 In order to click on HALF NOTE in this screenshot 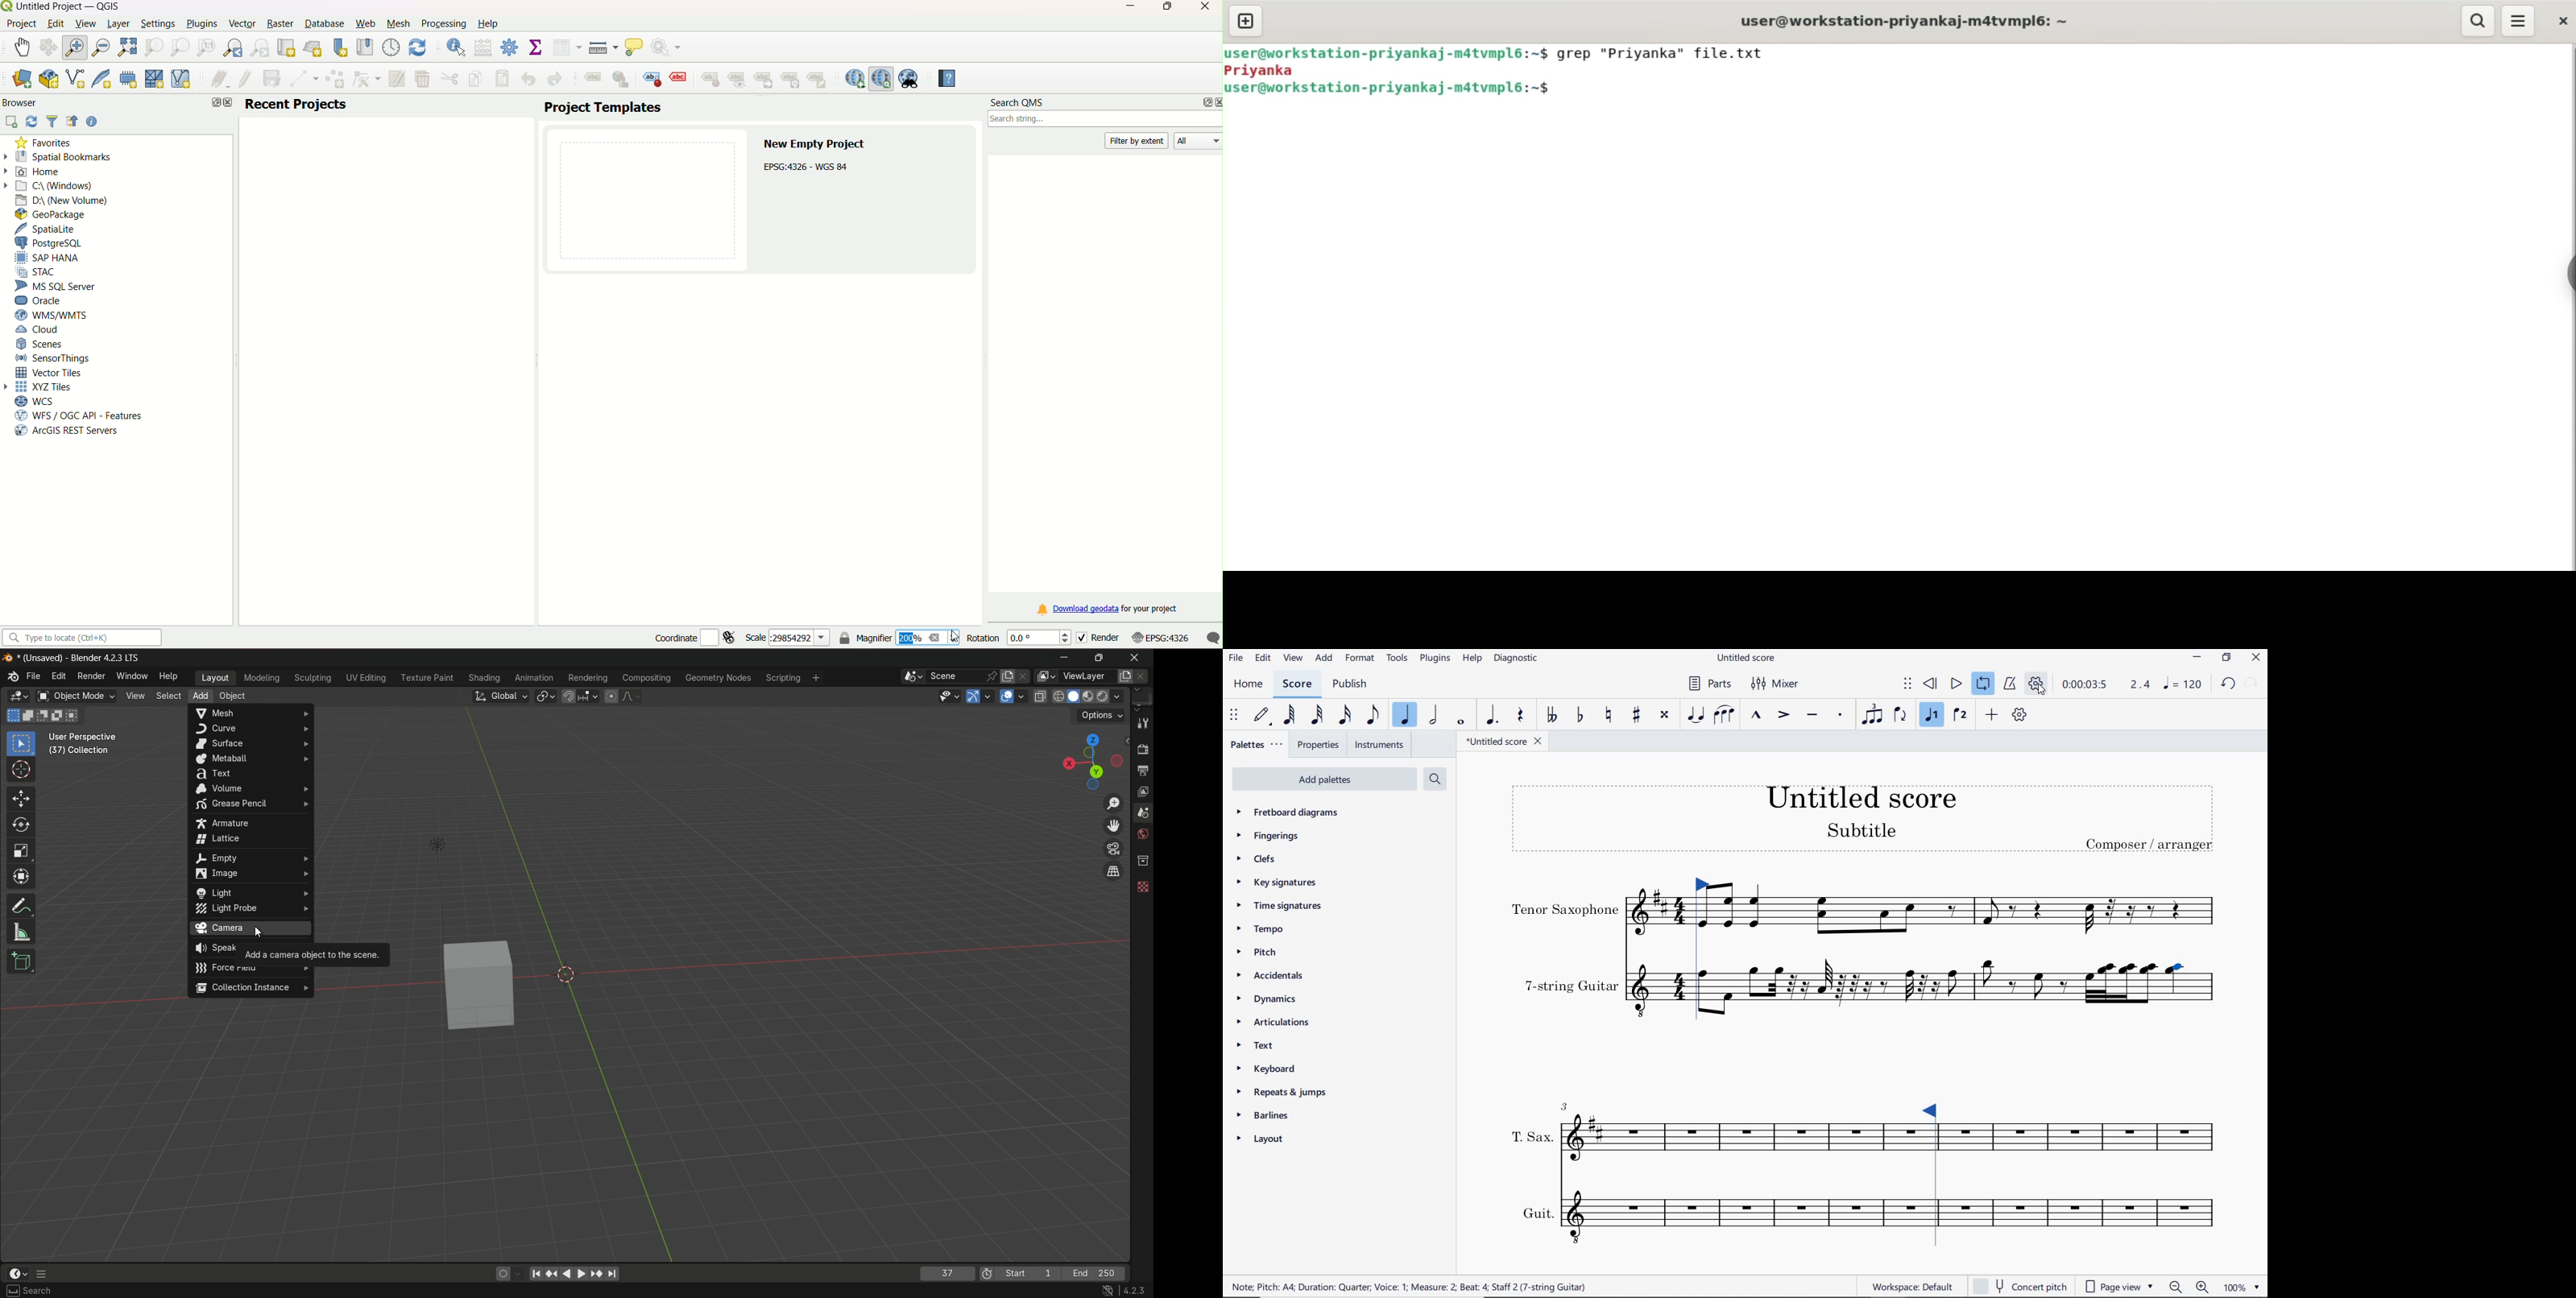, I will do `click(1432, 716)`.